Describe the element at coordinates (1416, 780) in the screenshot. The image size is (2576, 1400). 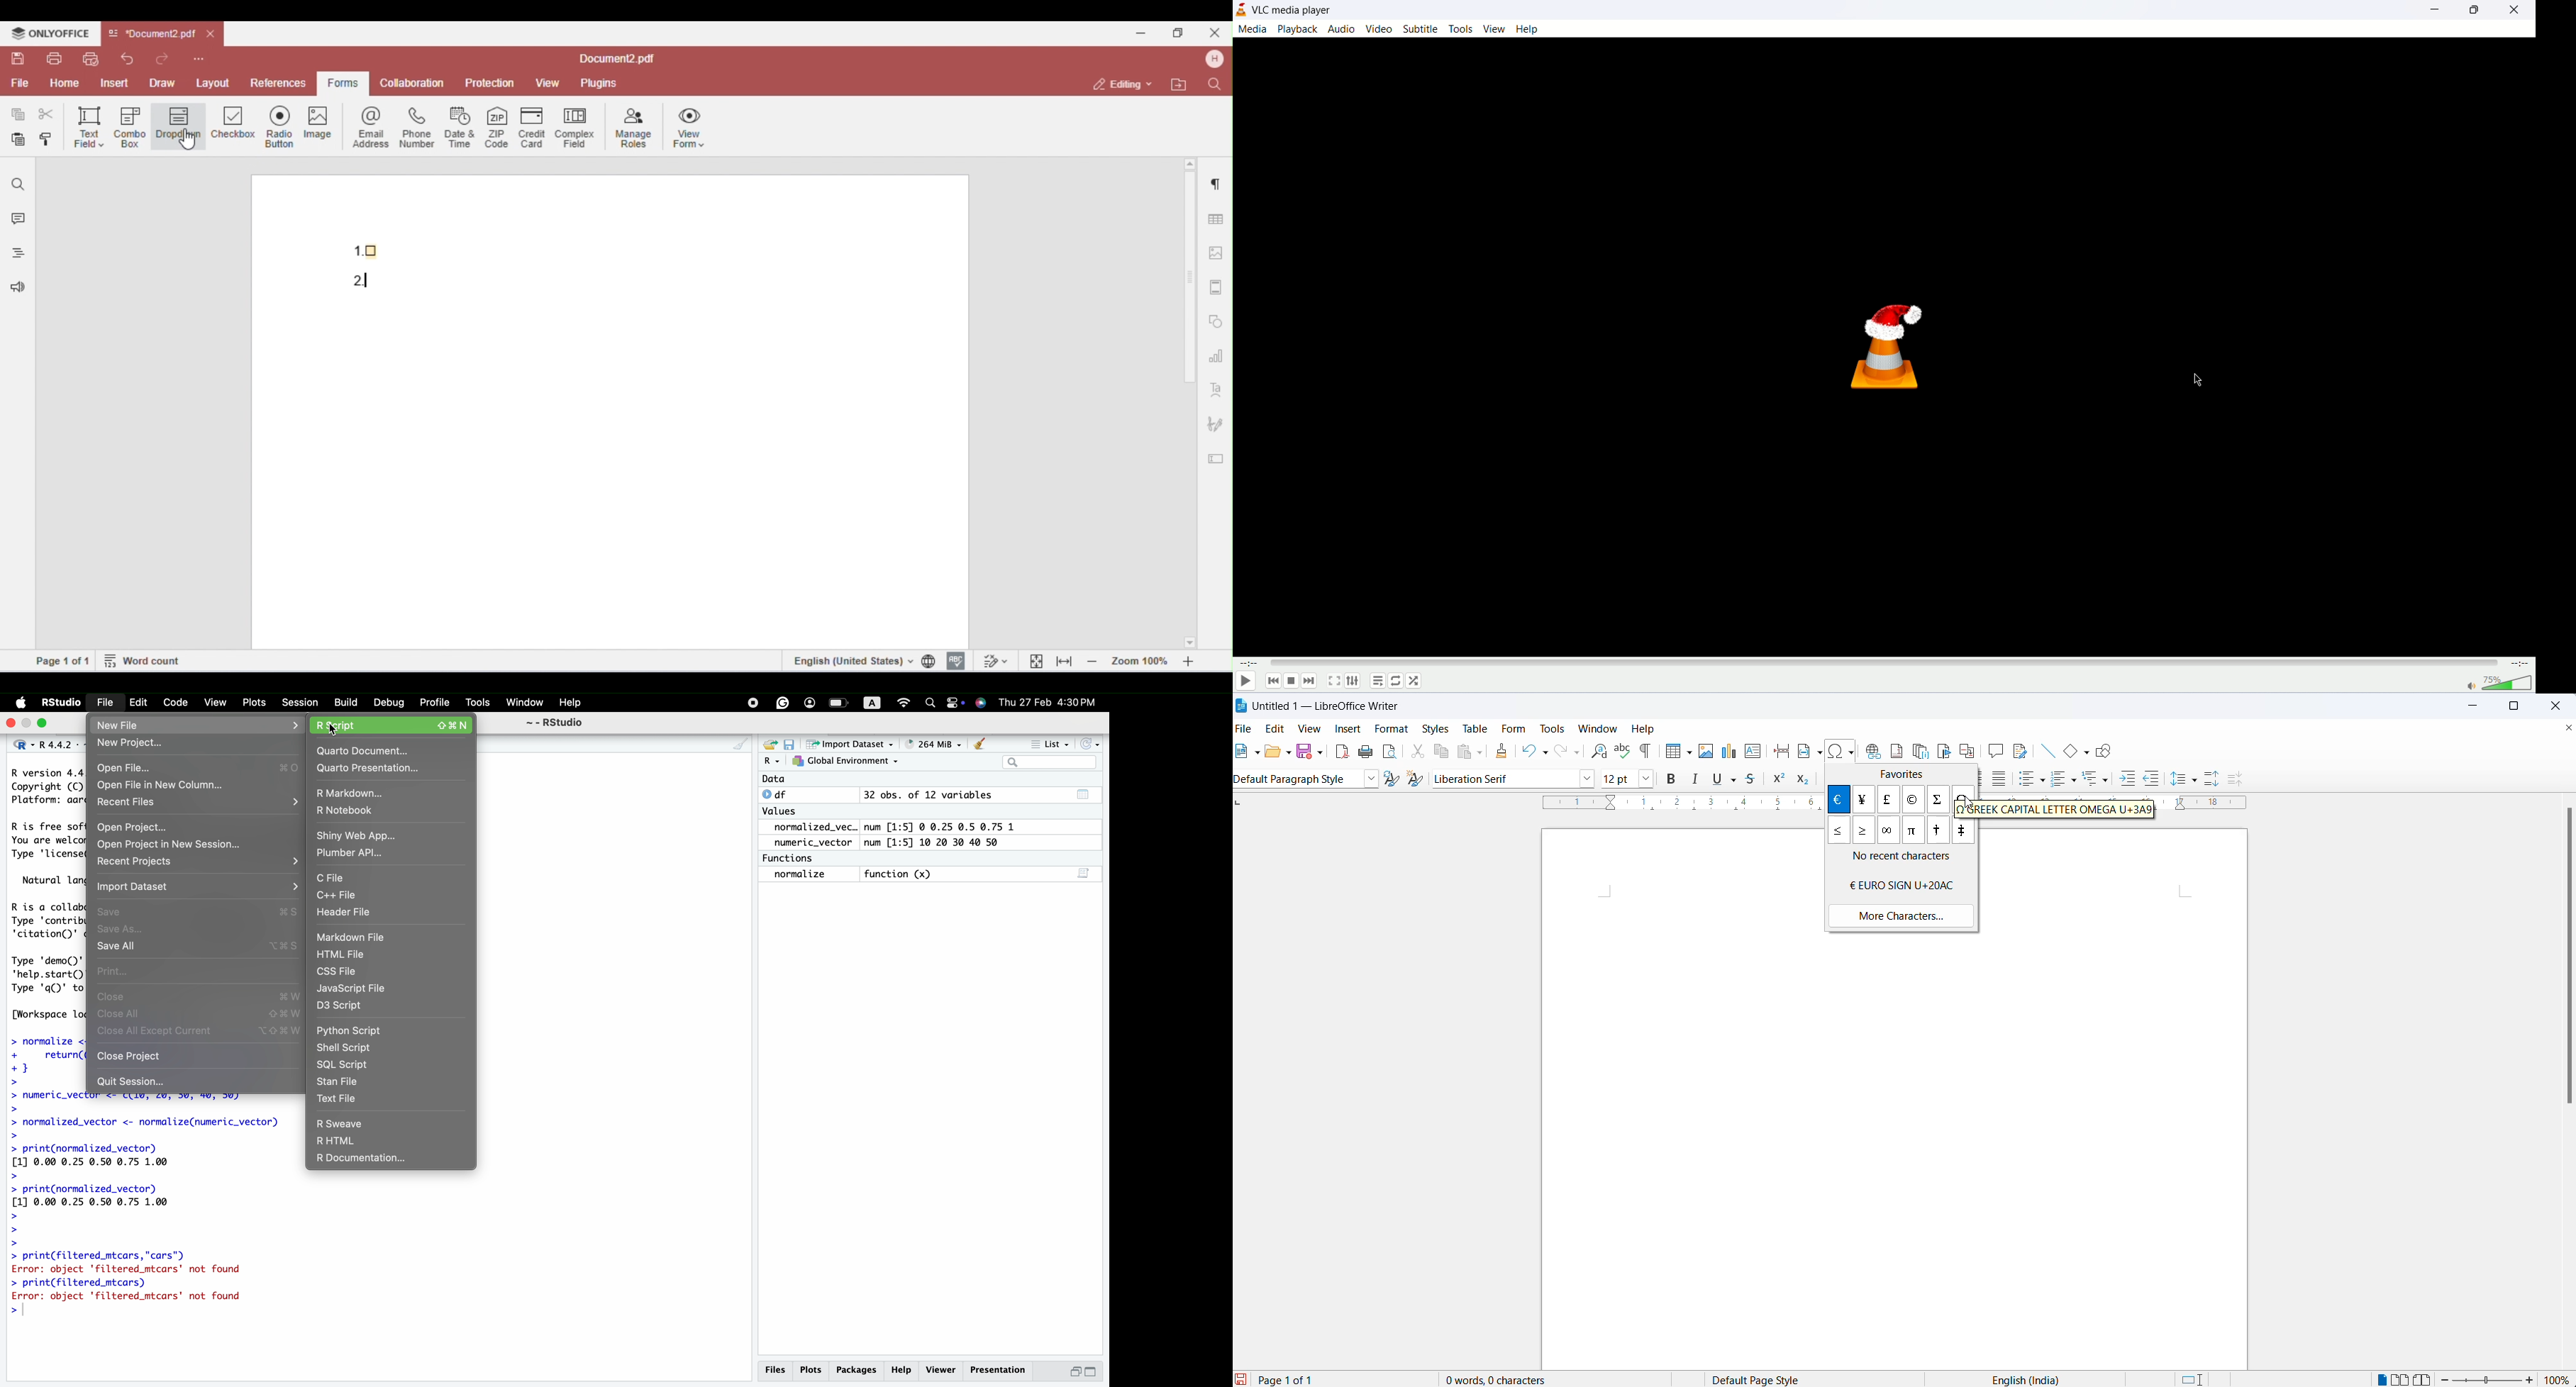
I see `create new style from selection` at that location.